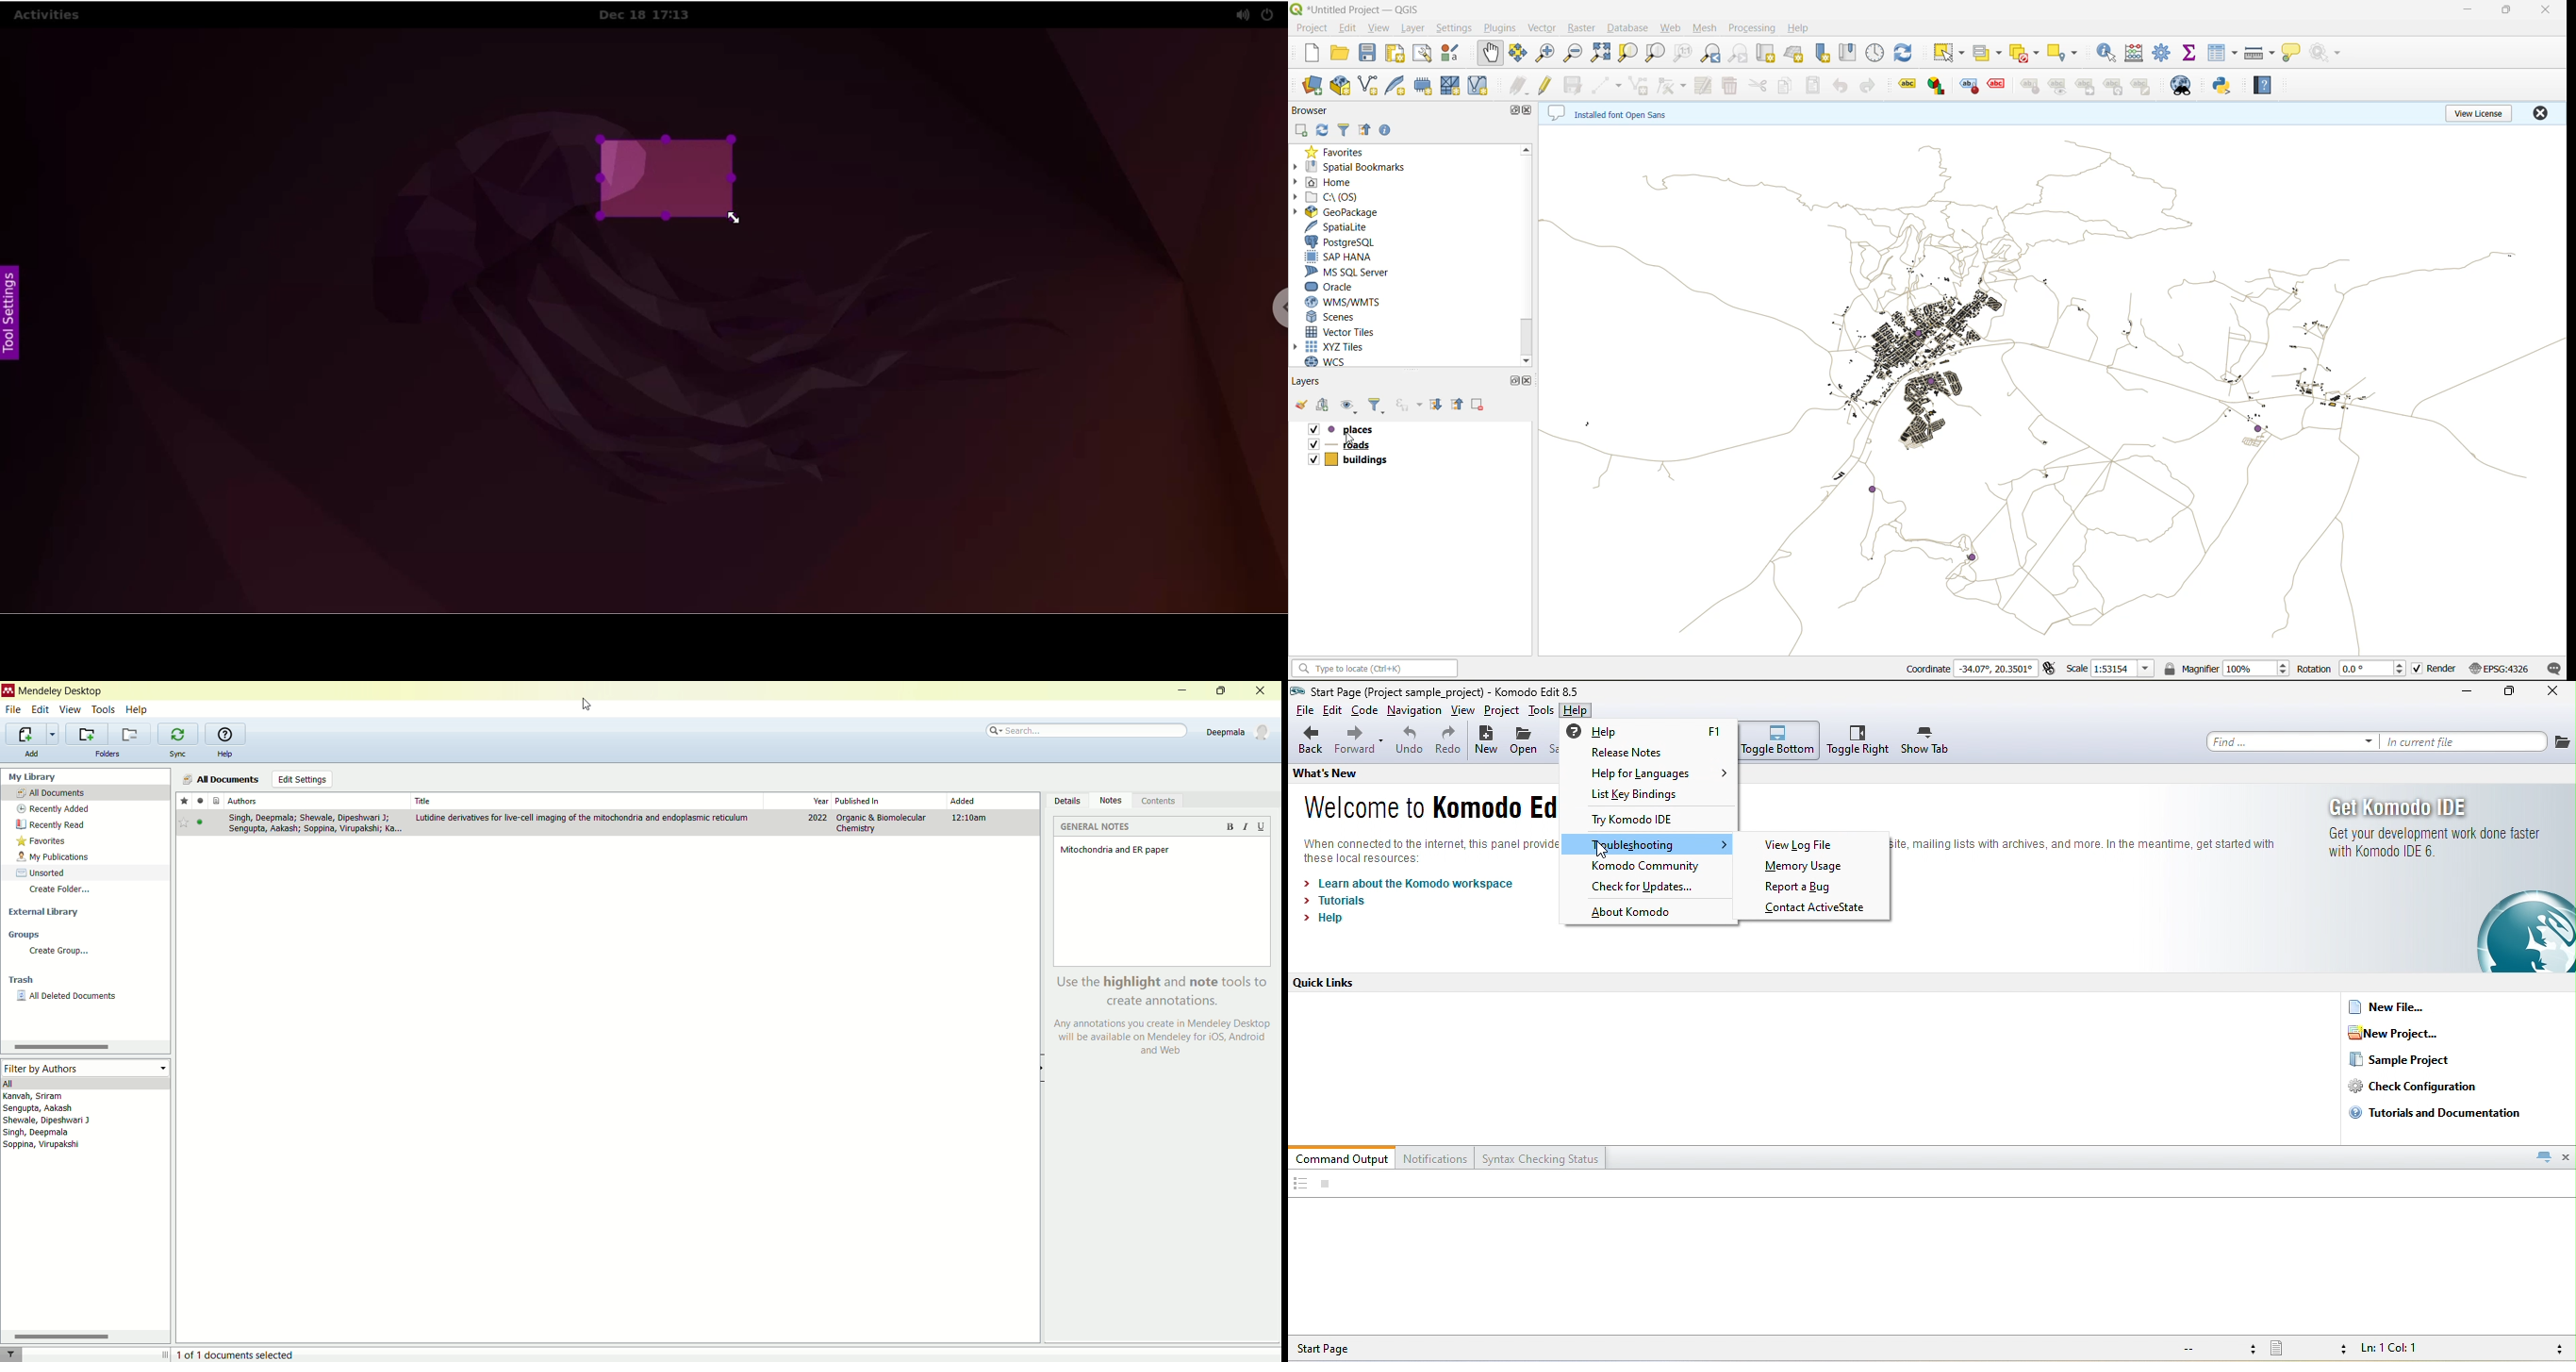  Describe the element at coordinates (1337, 53) in the screenshot. I see `open` at that location.